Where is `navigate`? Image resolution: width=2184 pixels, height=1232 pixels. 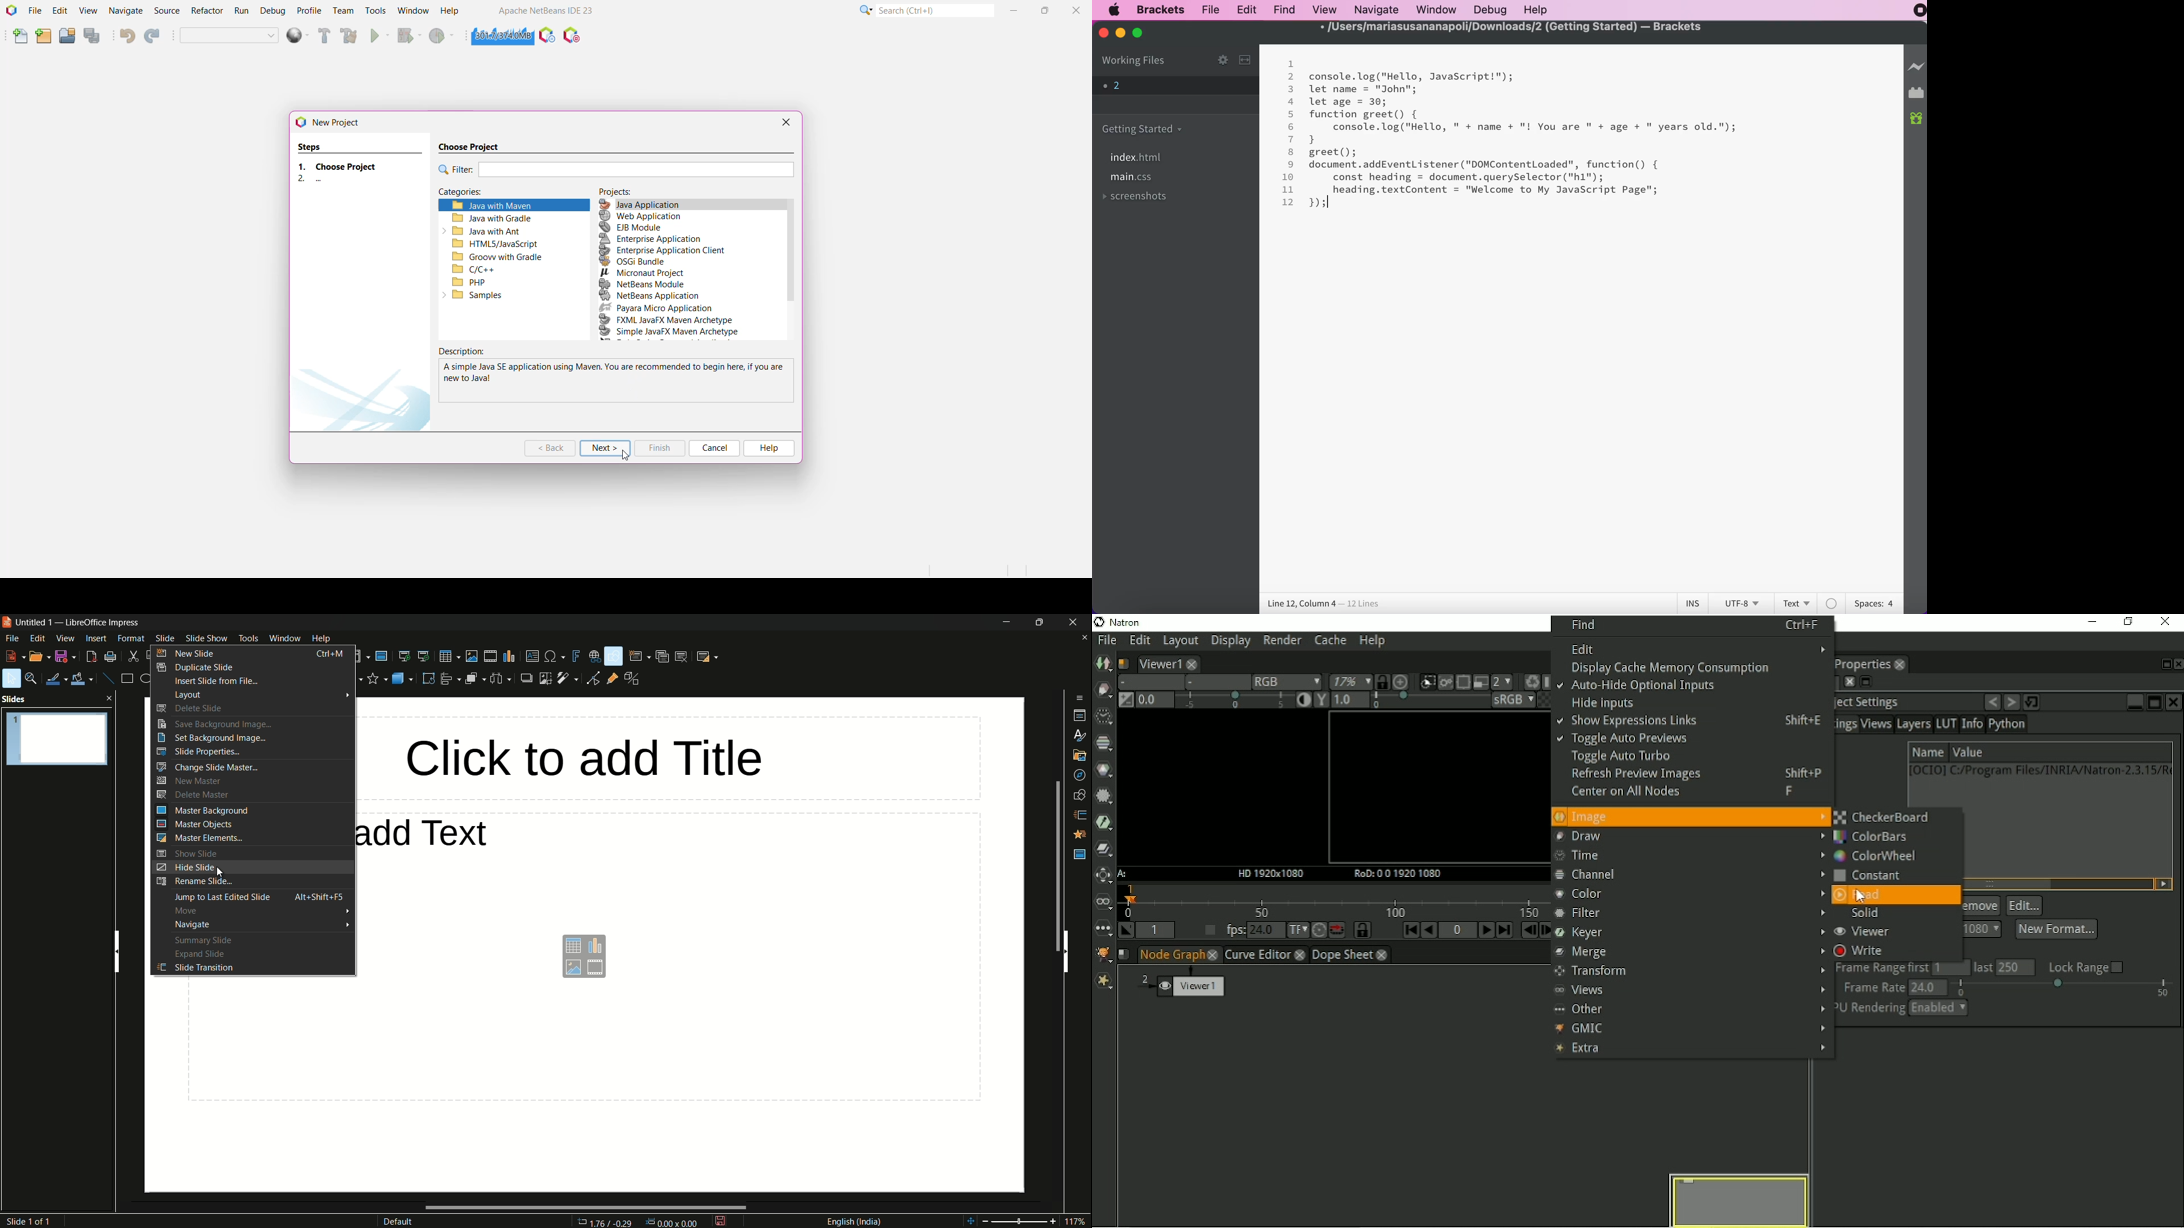
navigate is located at coordinates (1375, 10).